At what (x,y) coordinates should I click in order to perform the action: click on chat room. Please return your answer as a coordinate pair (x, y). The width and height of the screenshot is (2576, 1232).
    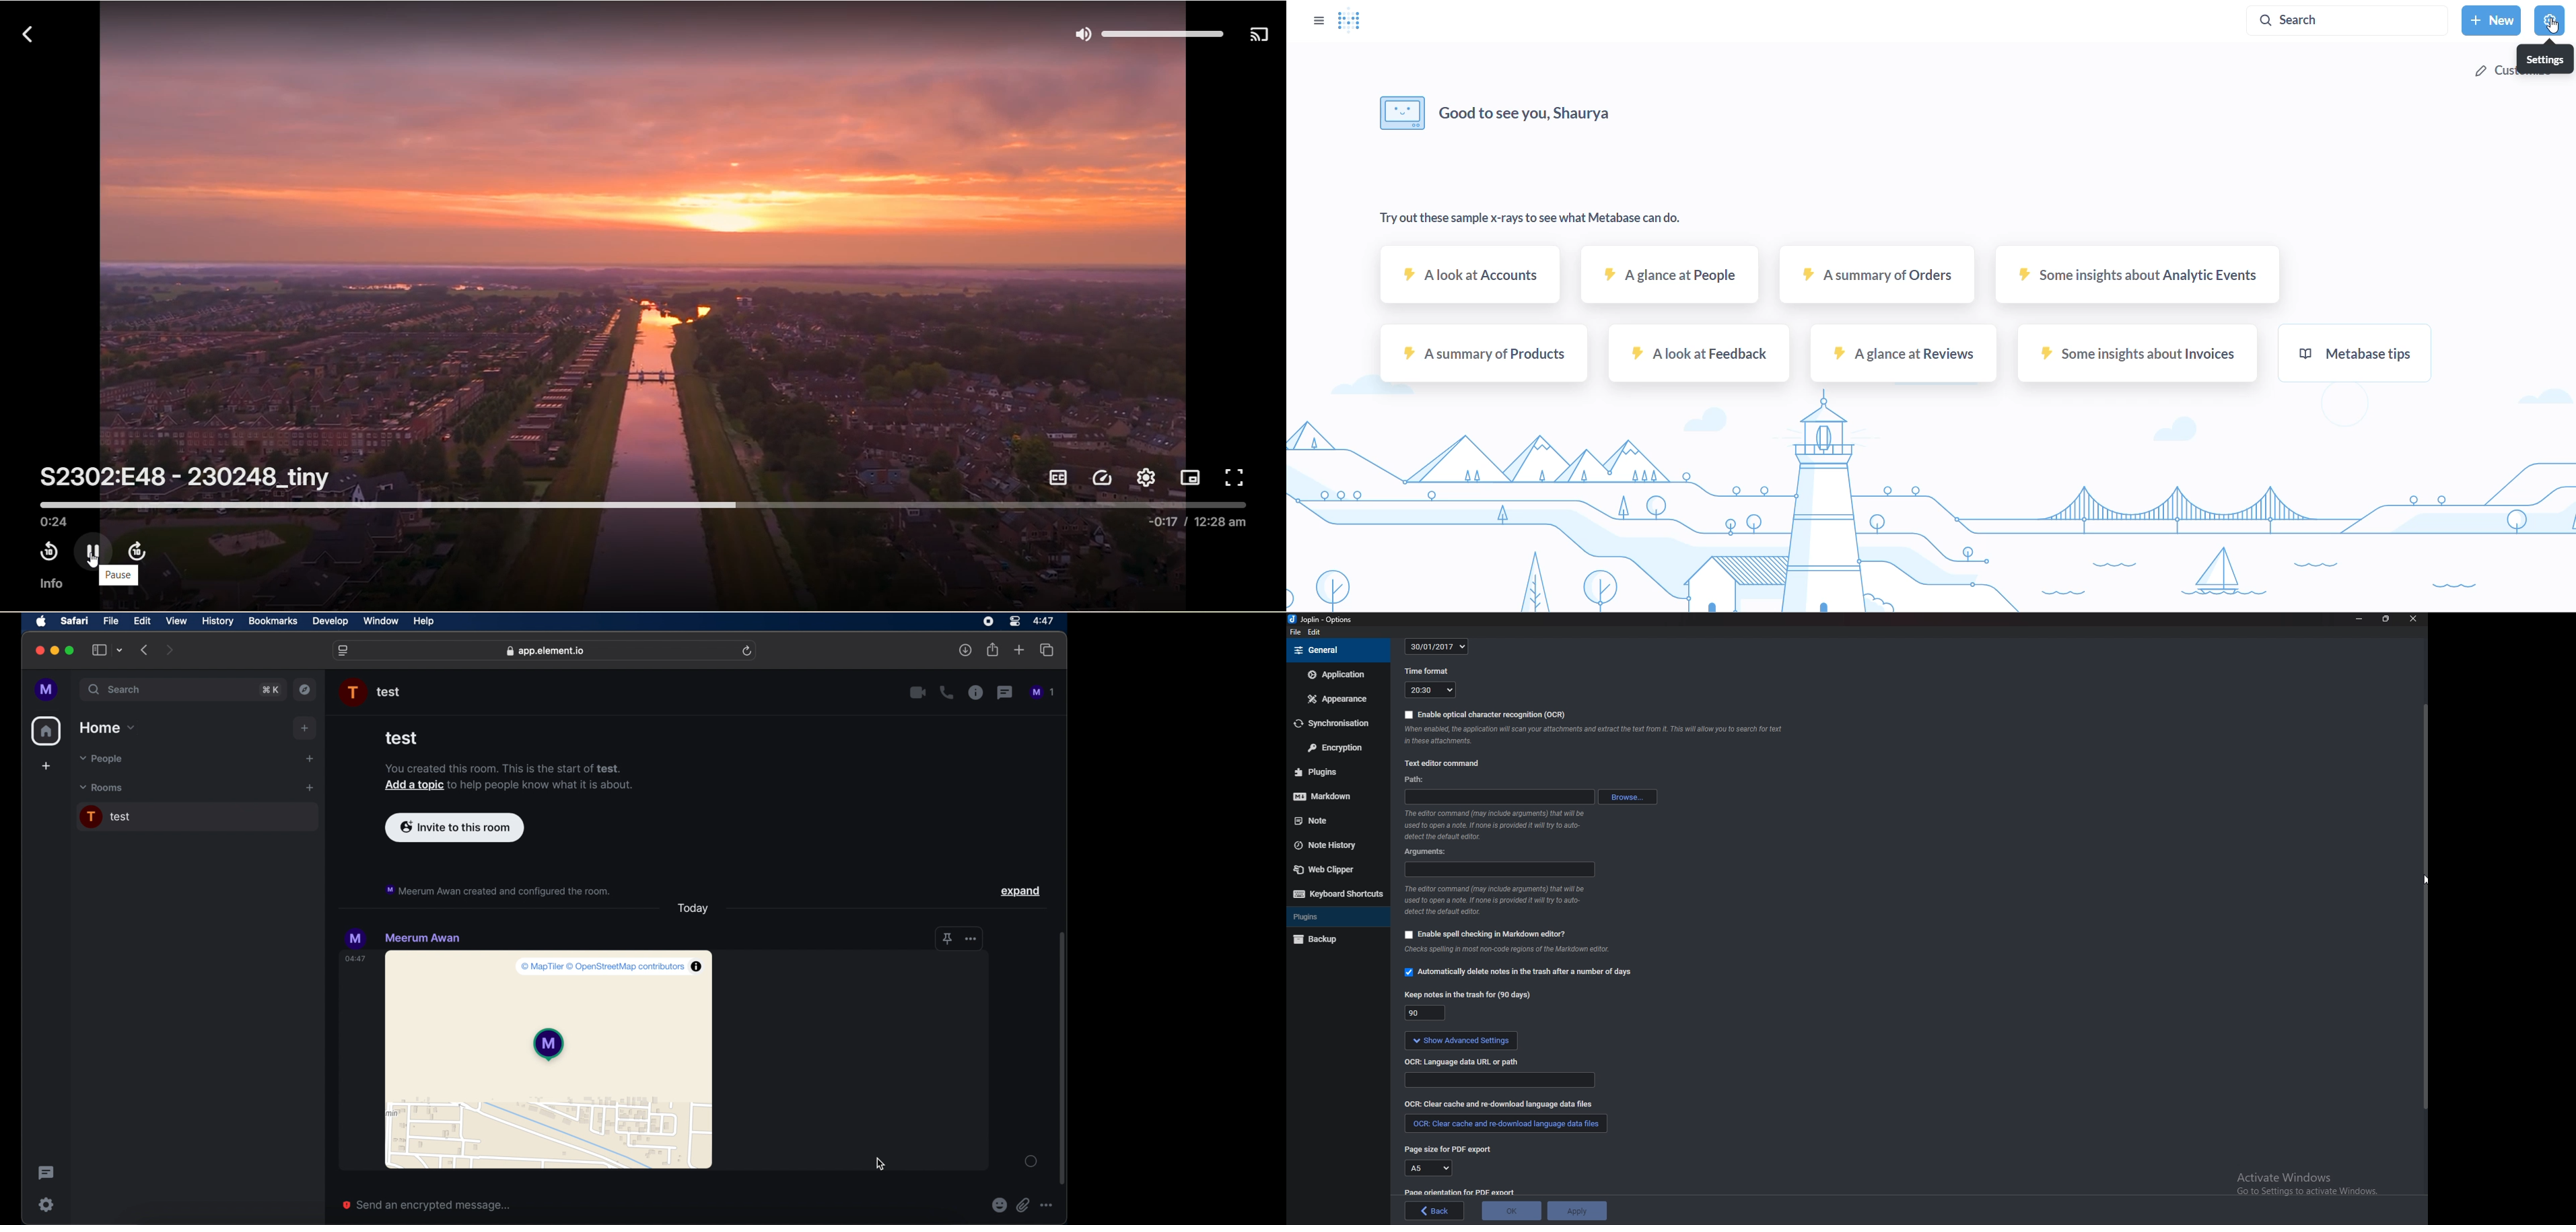
    Looking at the image, I should click on (197, 817).